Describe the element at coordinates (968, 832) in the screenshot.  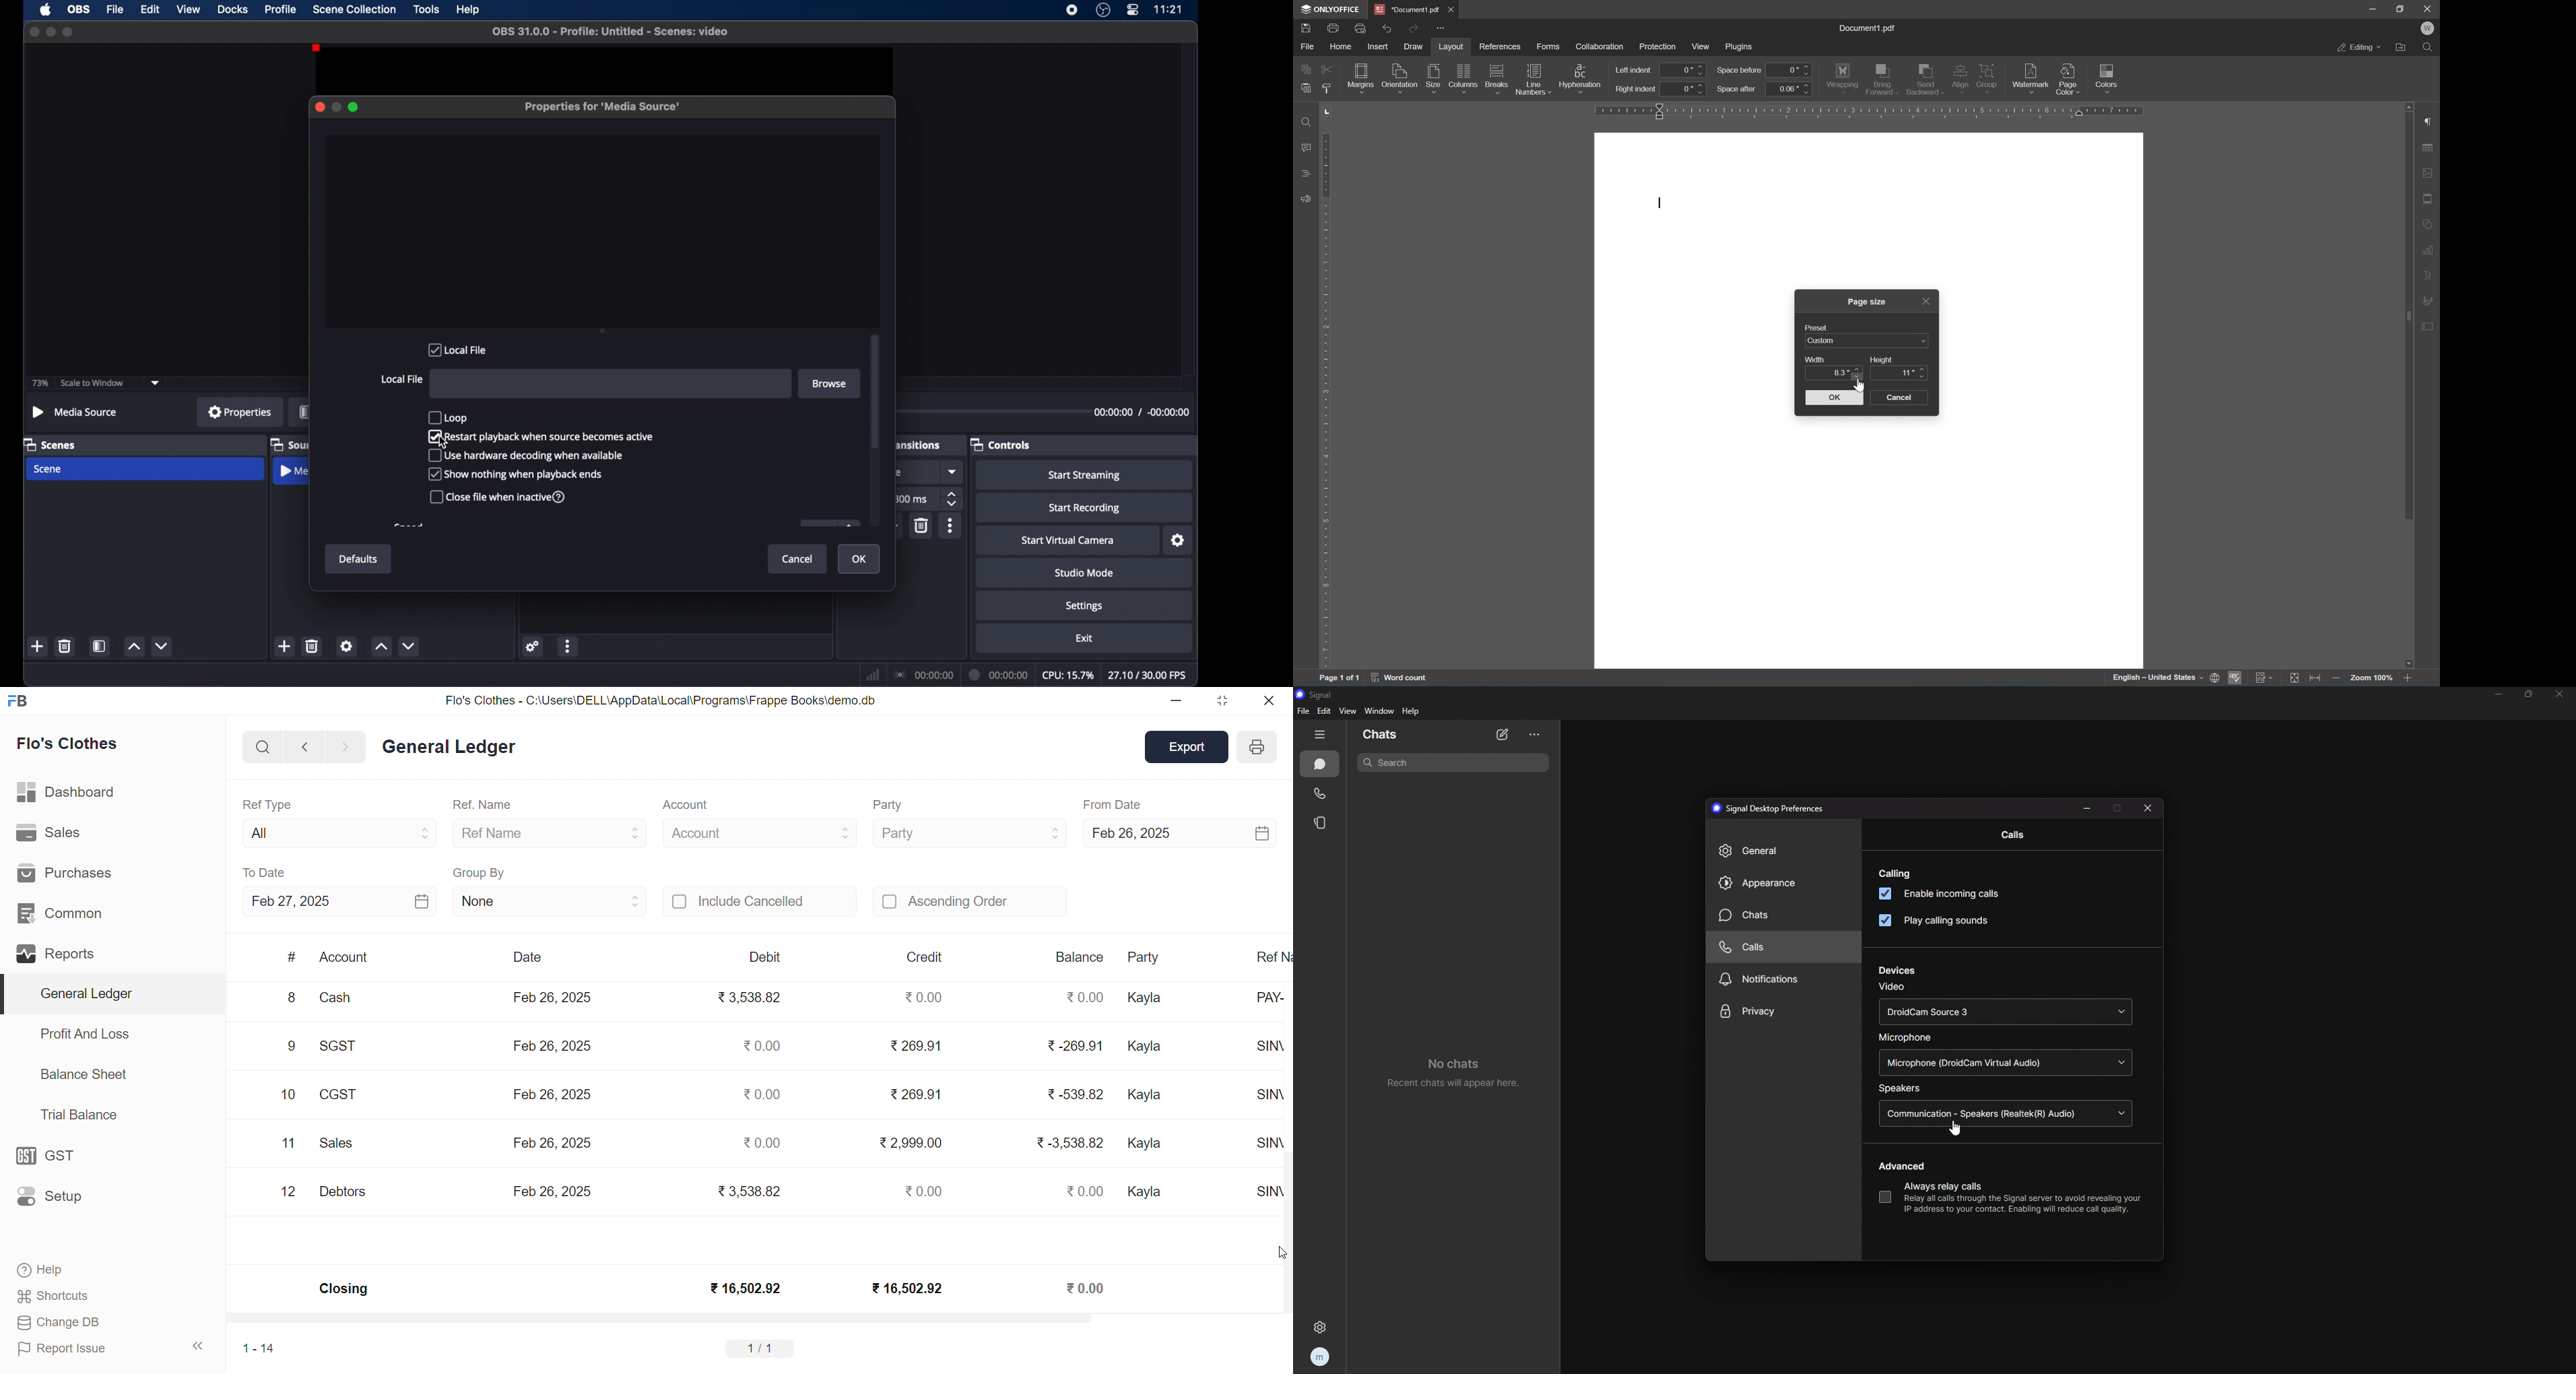
I see `Party` at that location.